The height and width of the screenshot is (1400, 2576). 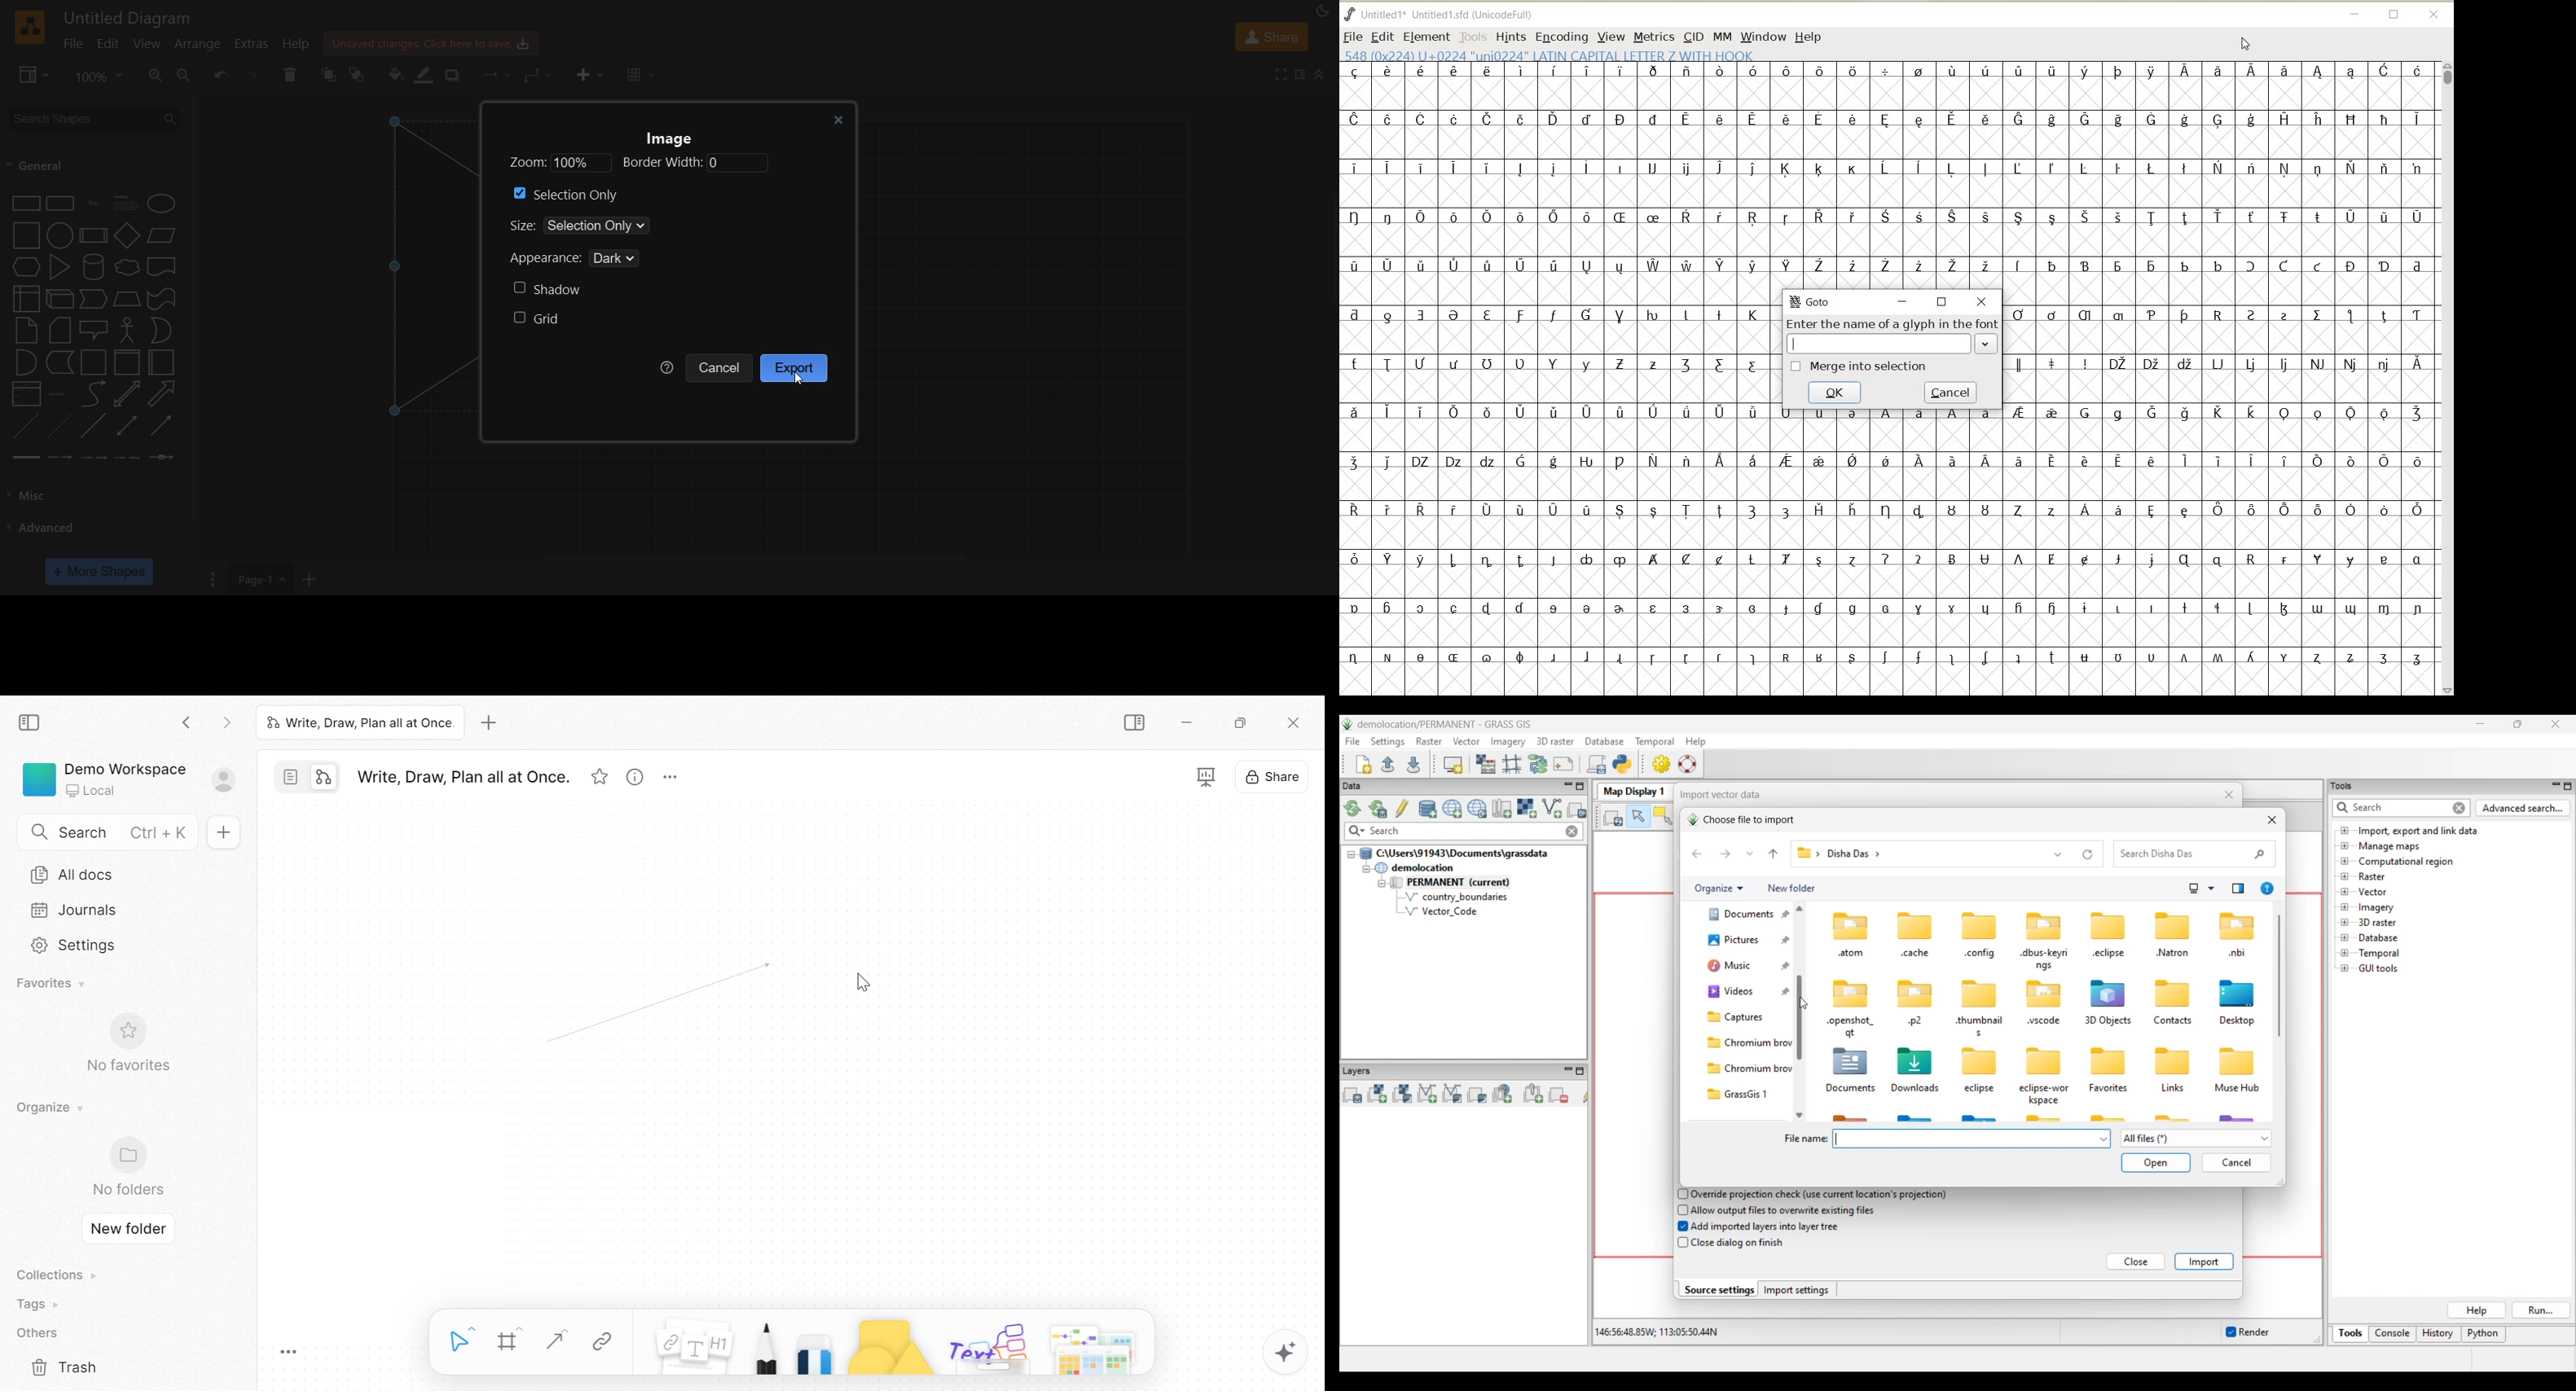 I want to click on Fullscreen, so click(x=1207, y=777).